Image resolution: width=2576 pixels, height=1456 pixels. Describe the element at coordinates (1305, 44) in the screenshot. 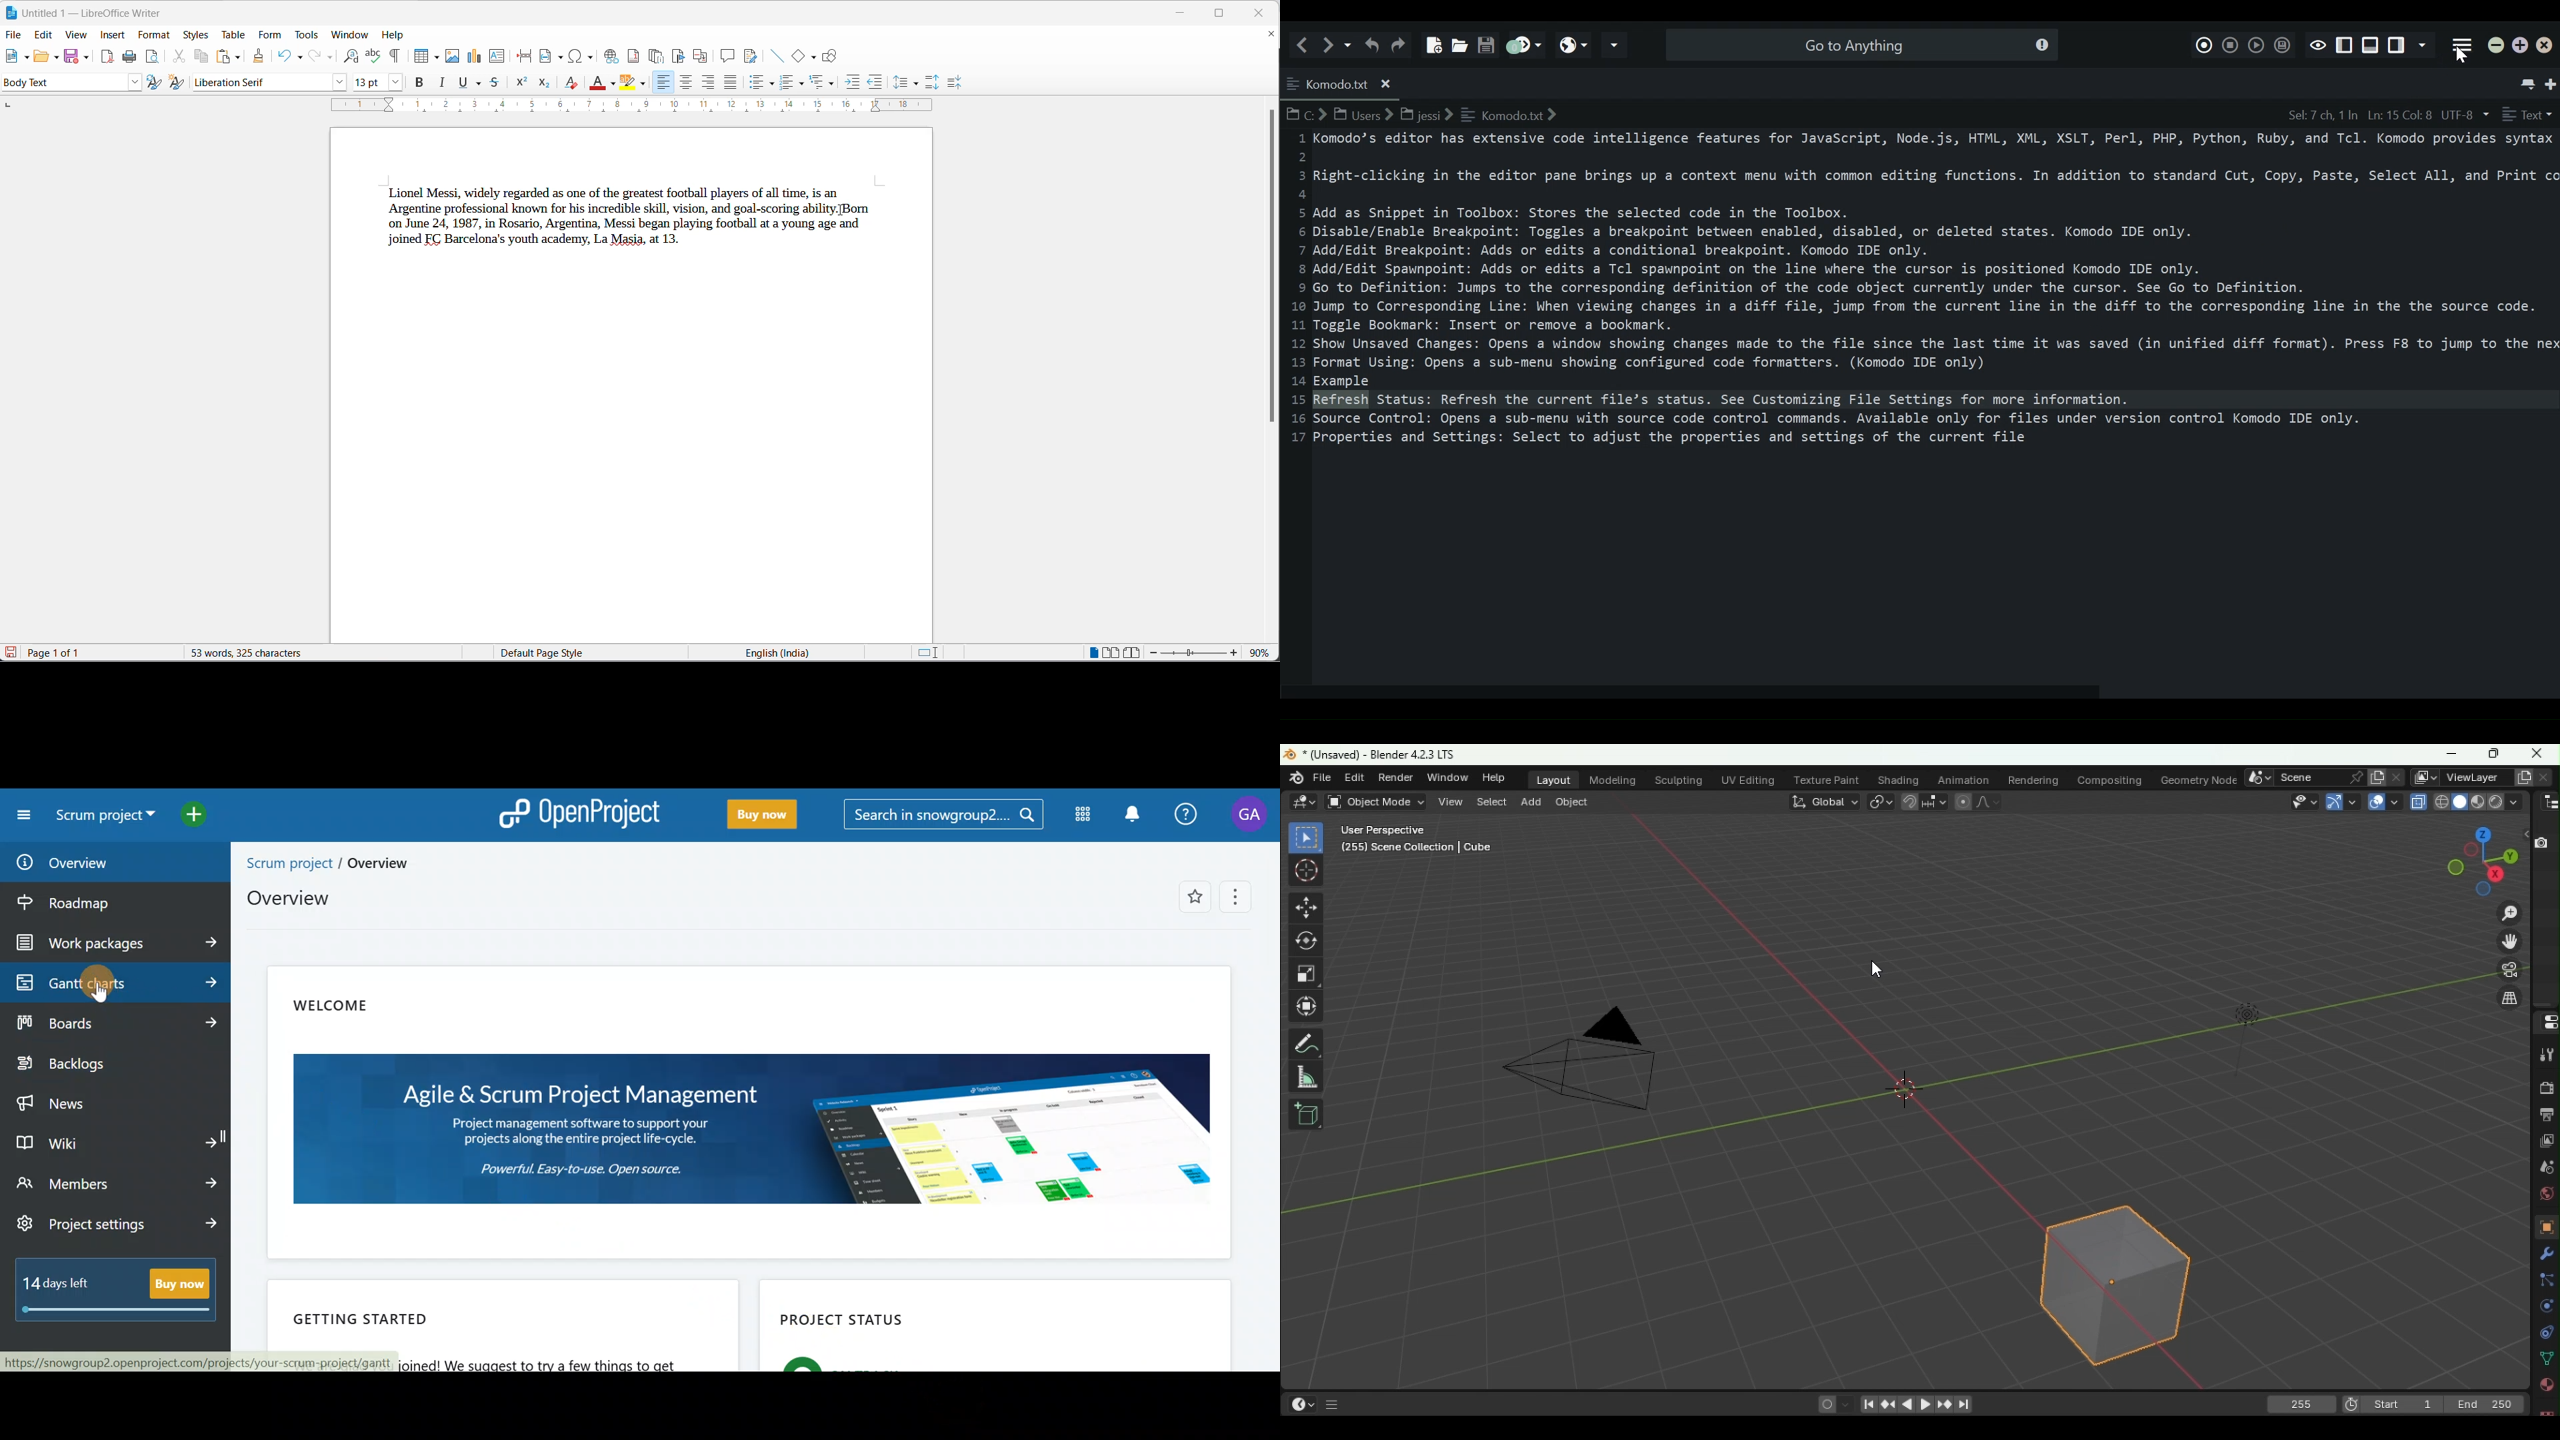

I see `Go back one location ` at that location.